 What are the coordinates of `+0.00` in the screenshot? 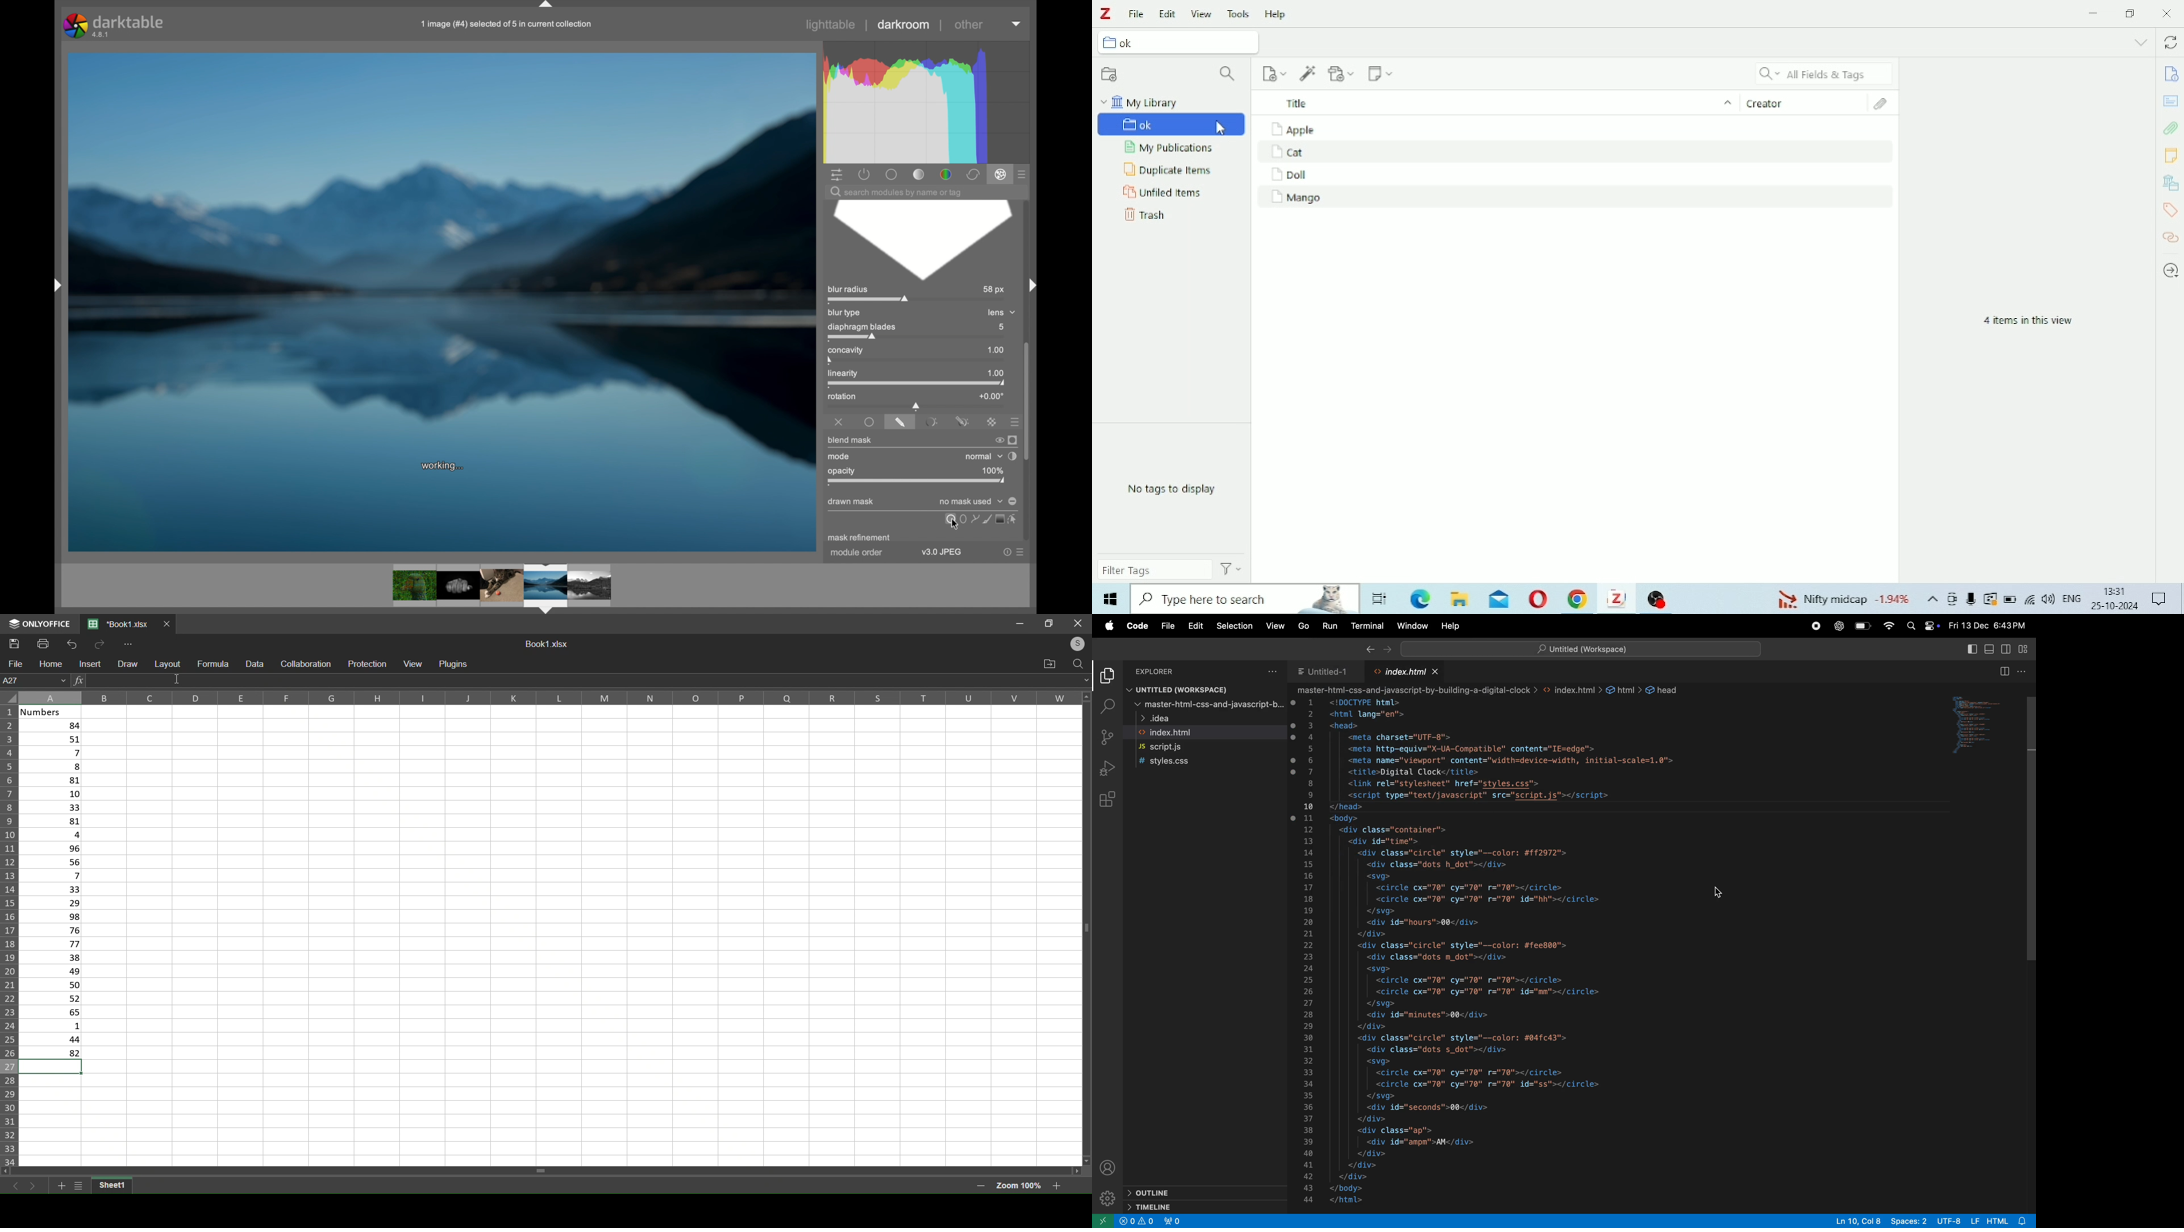 It's located at (991, 395).